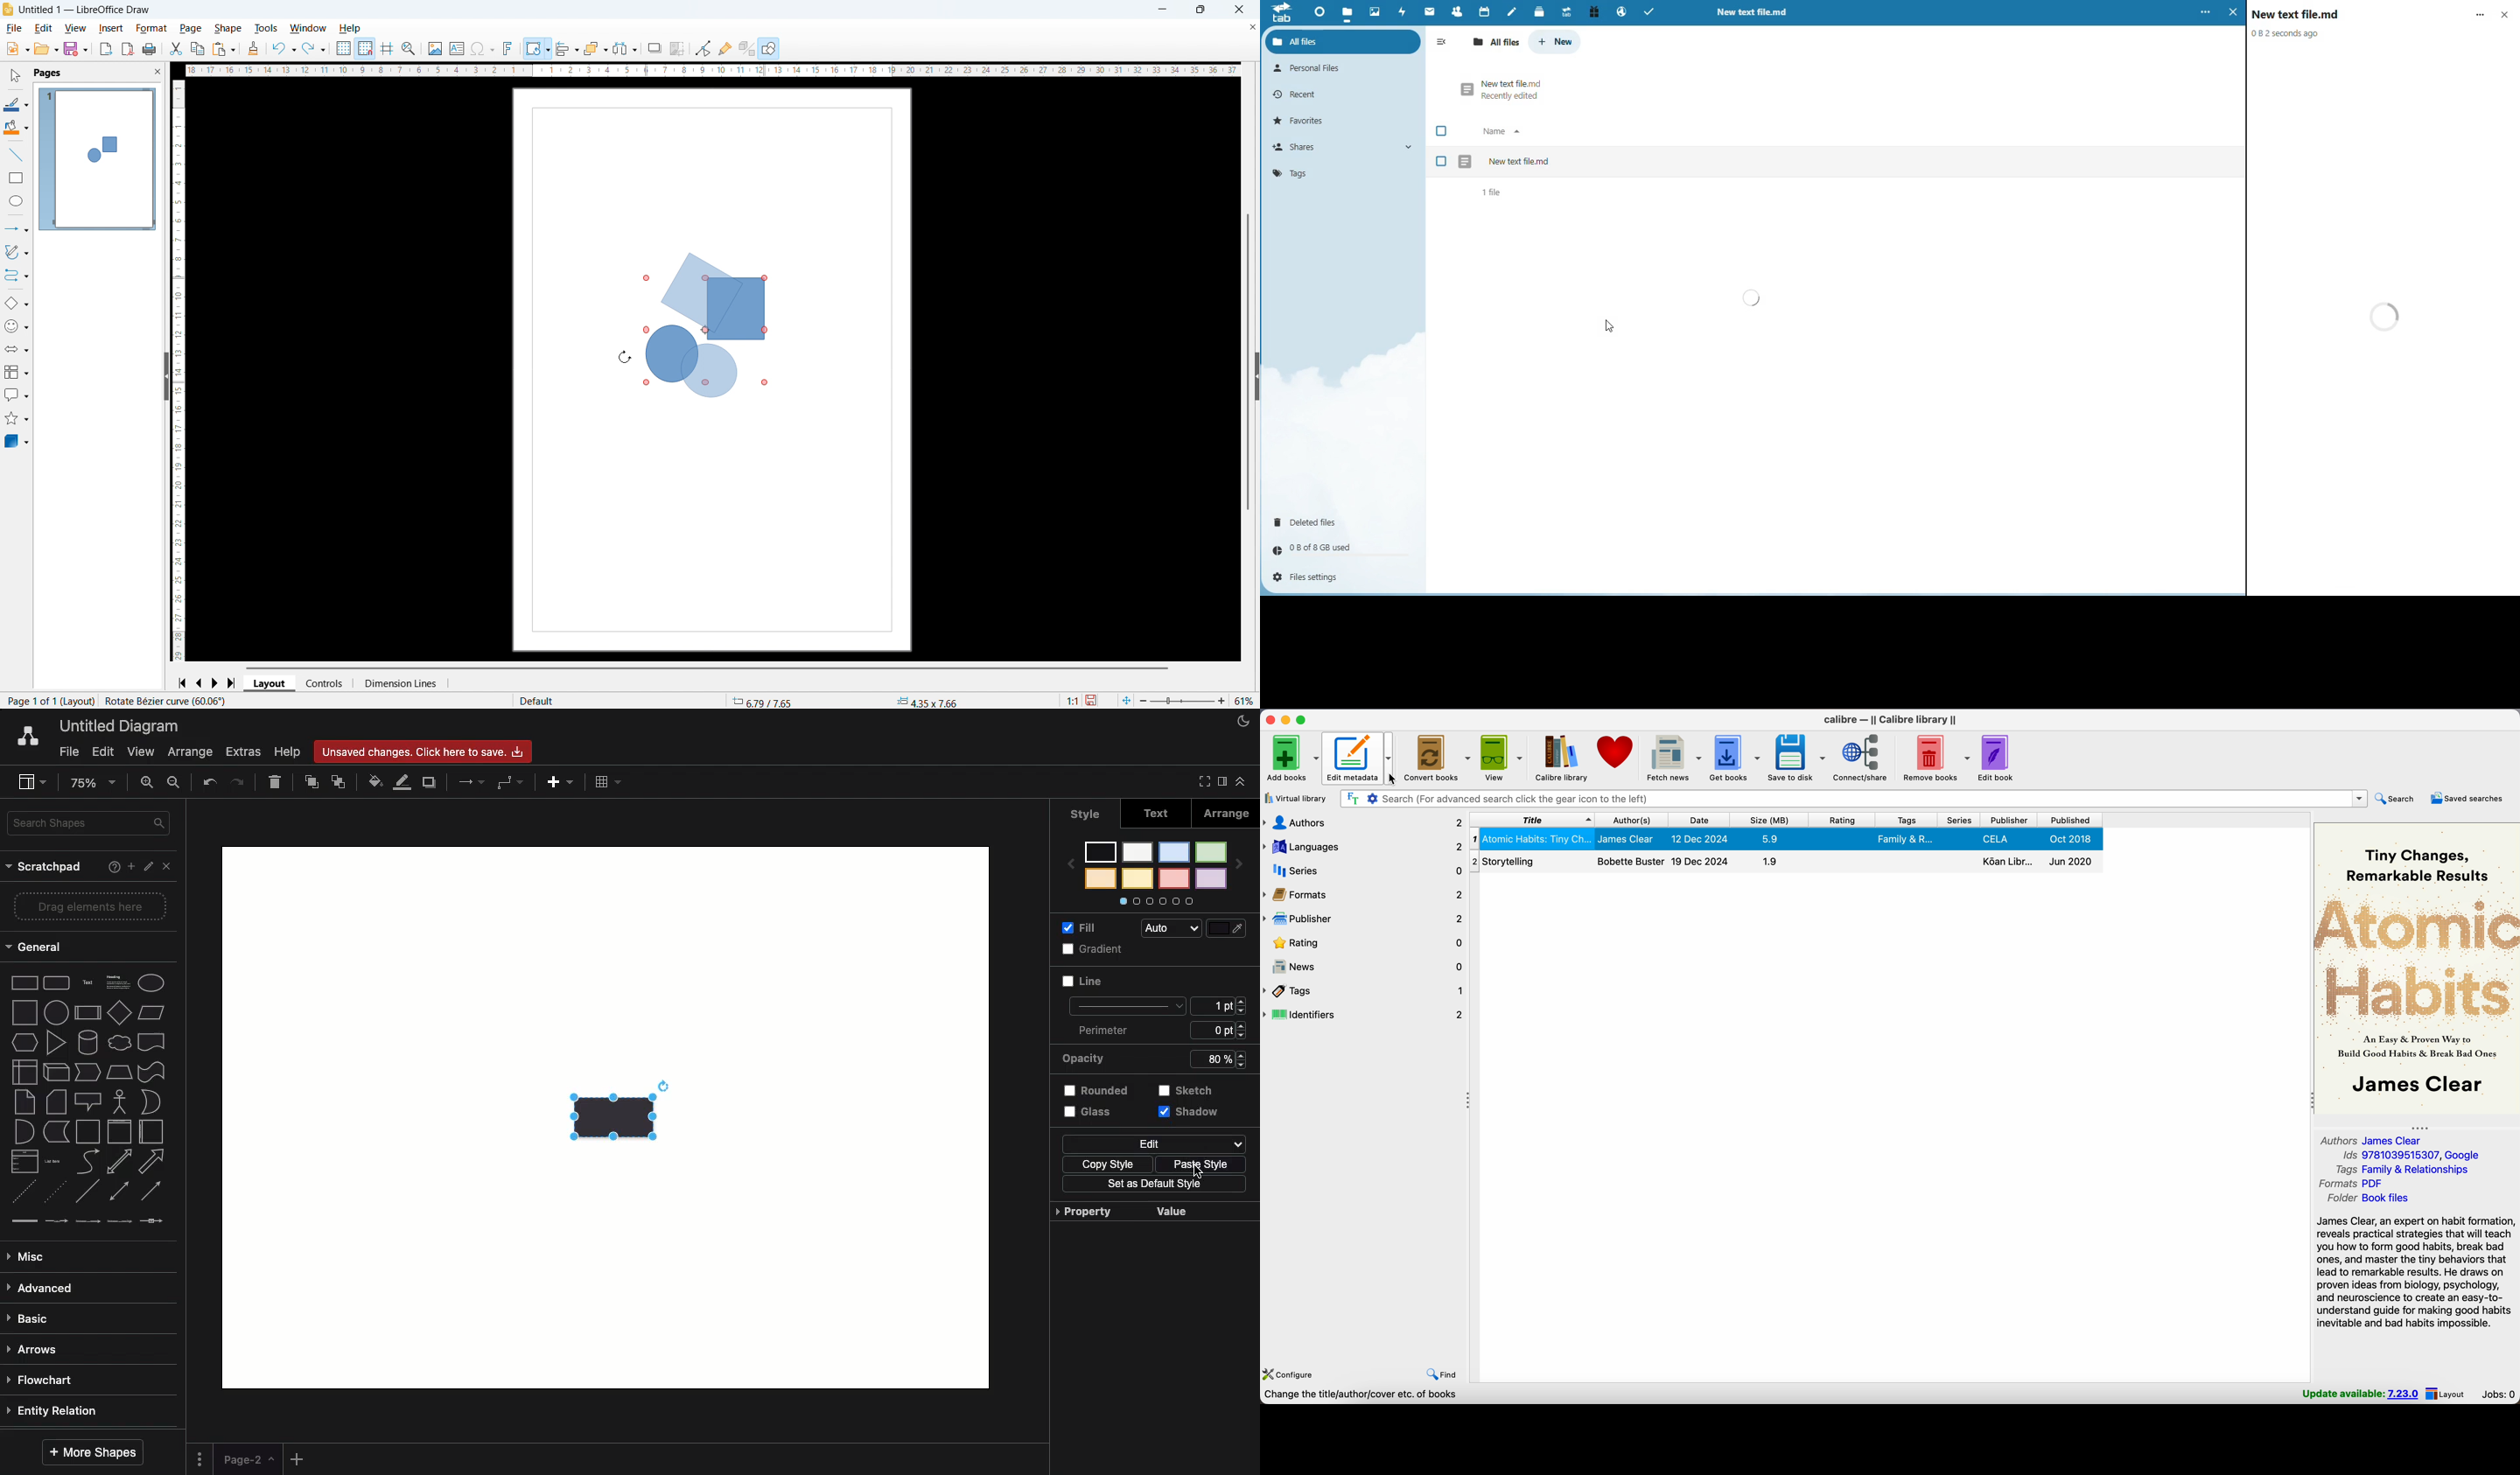  What do you see at coordinates (1082, 1058) in the screenshot?
I see `Opacity` at bounding box center [1082, 1058].